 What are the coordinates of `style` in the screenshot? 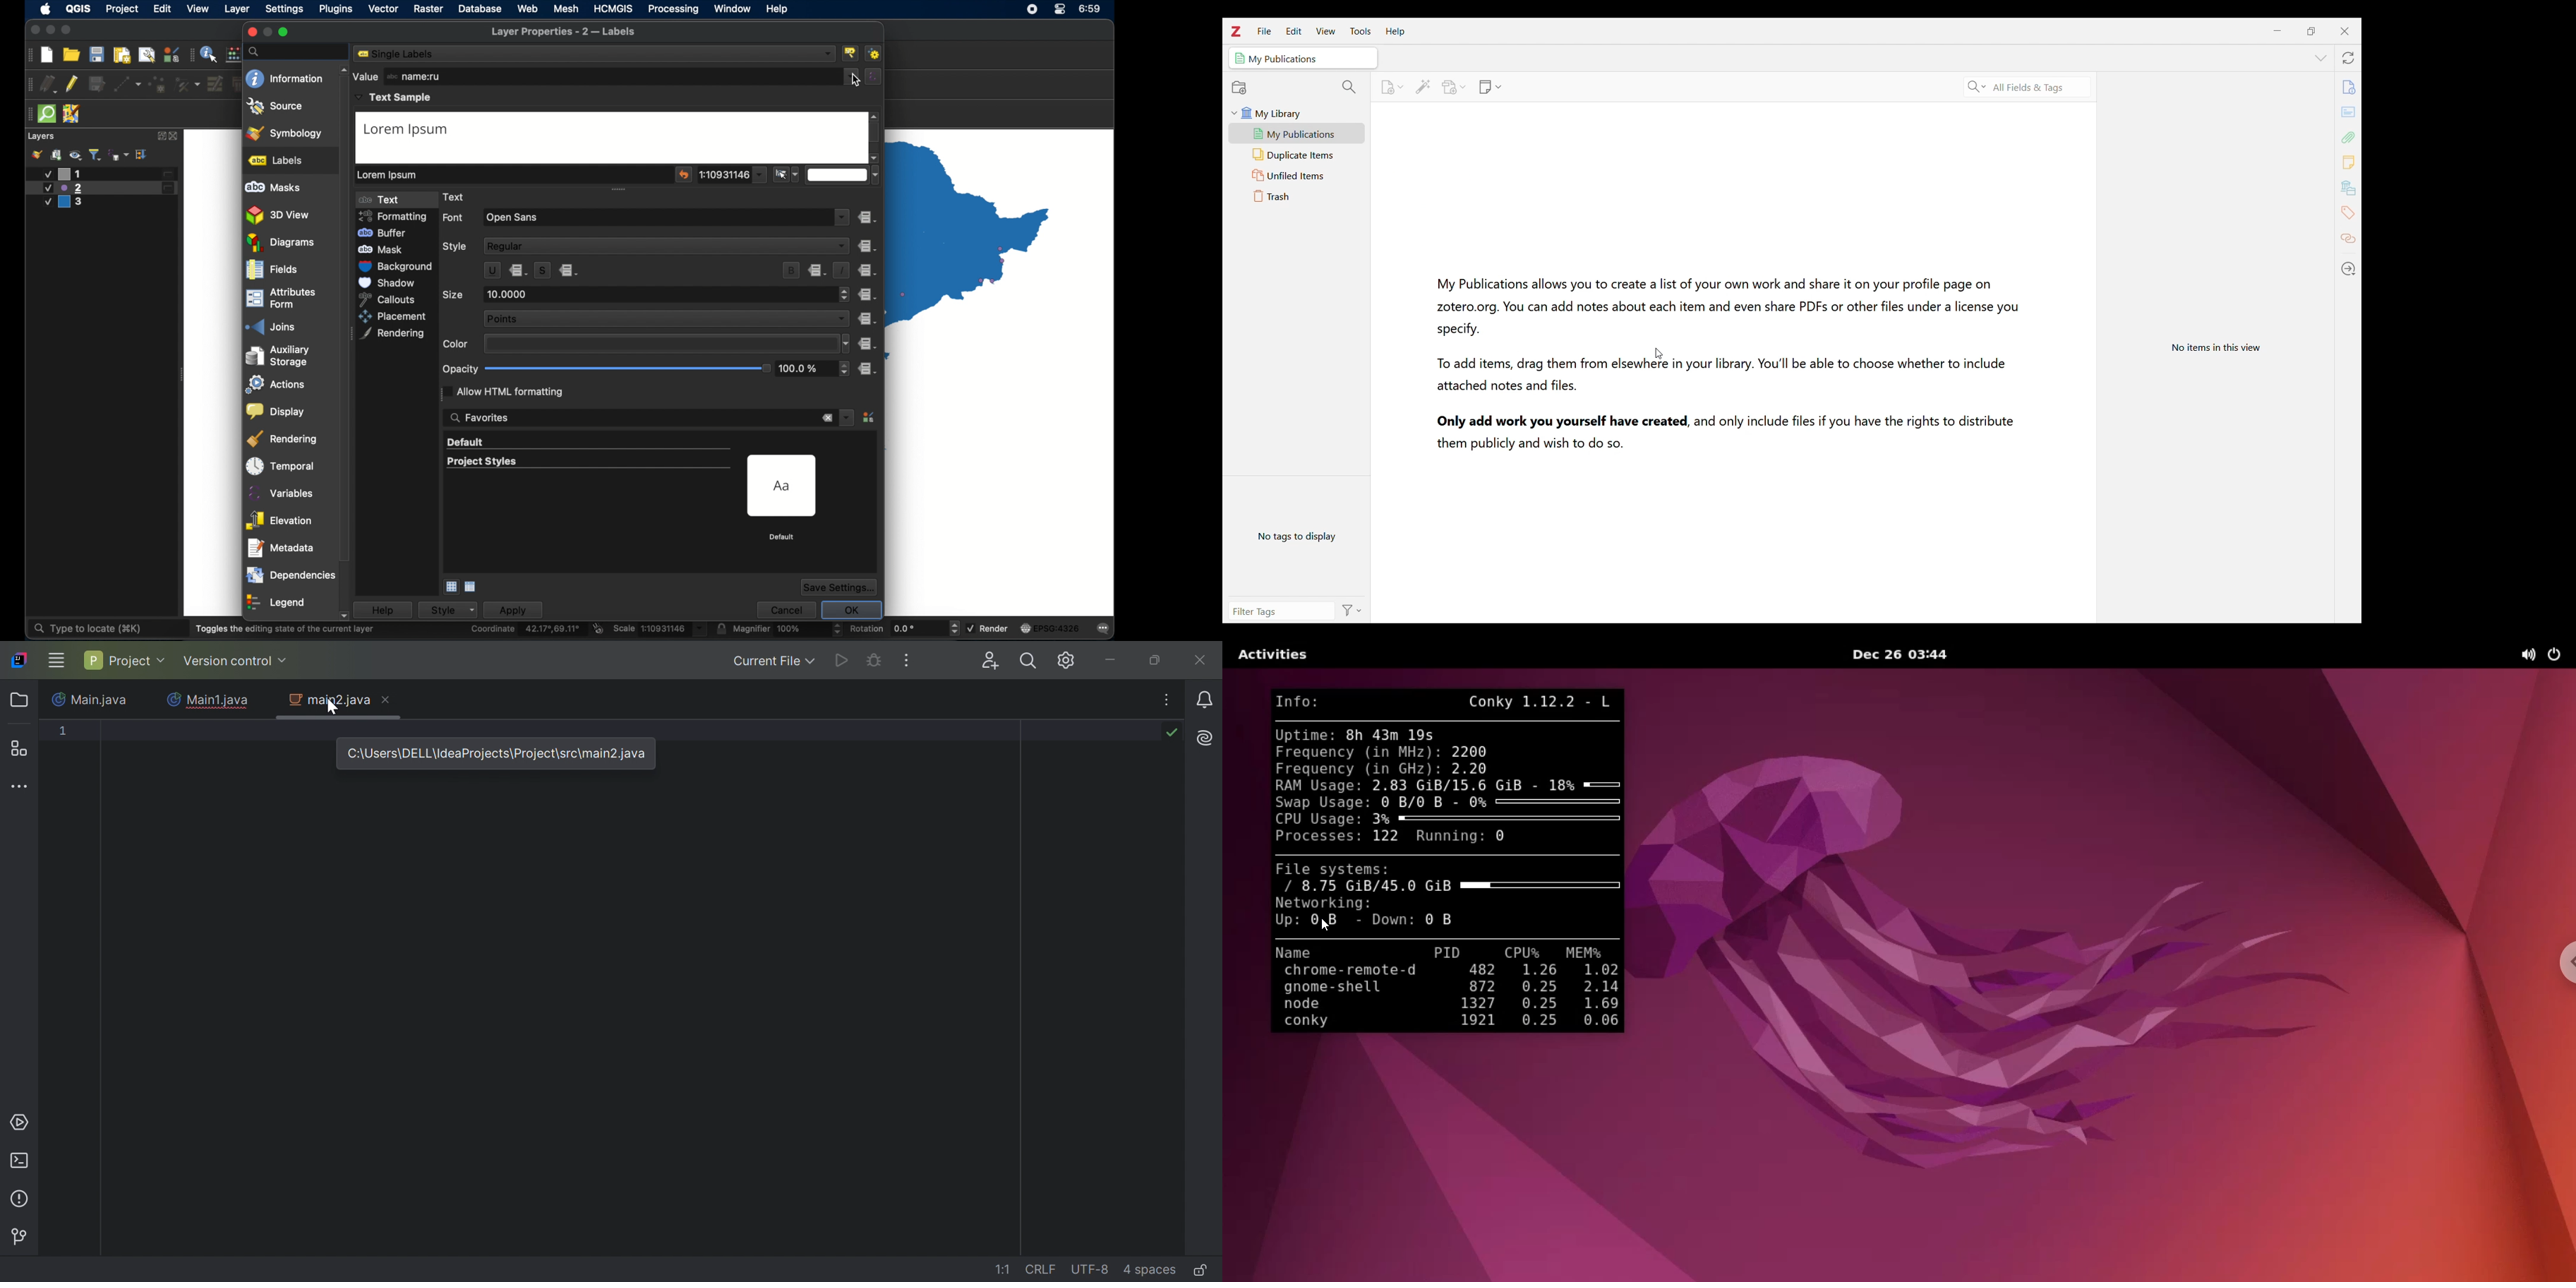 It's located at (453, 610).